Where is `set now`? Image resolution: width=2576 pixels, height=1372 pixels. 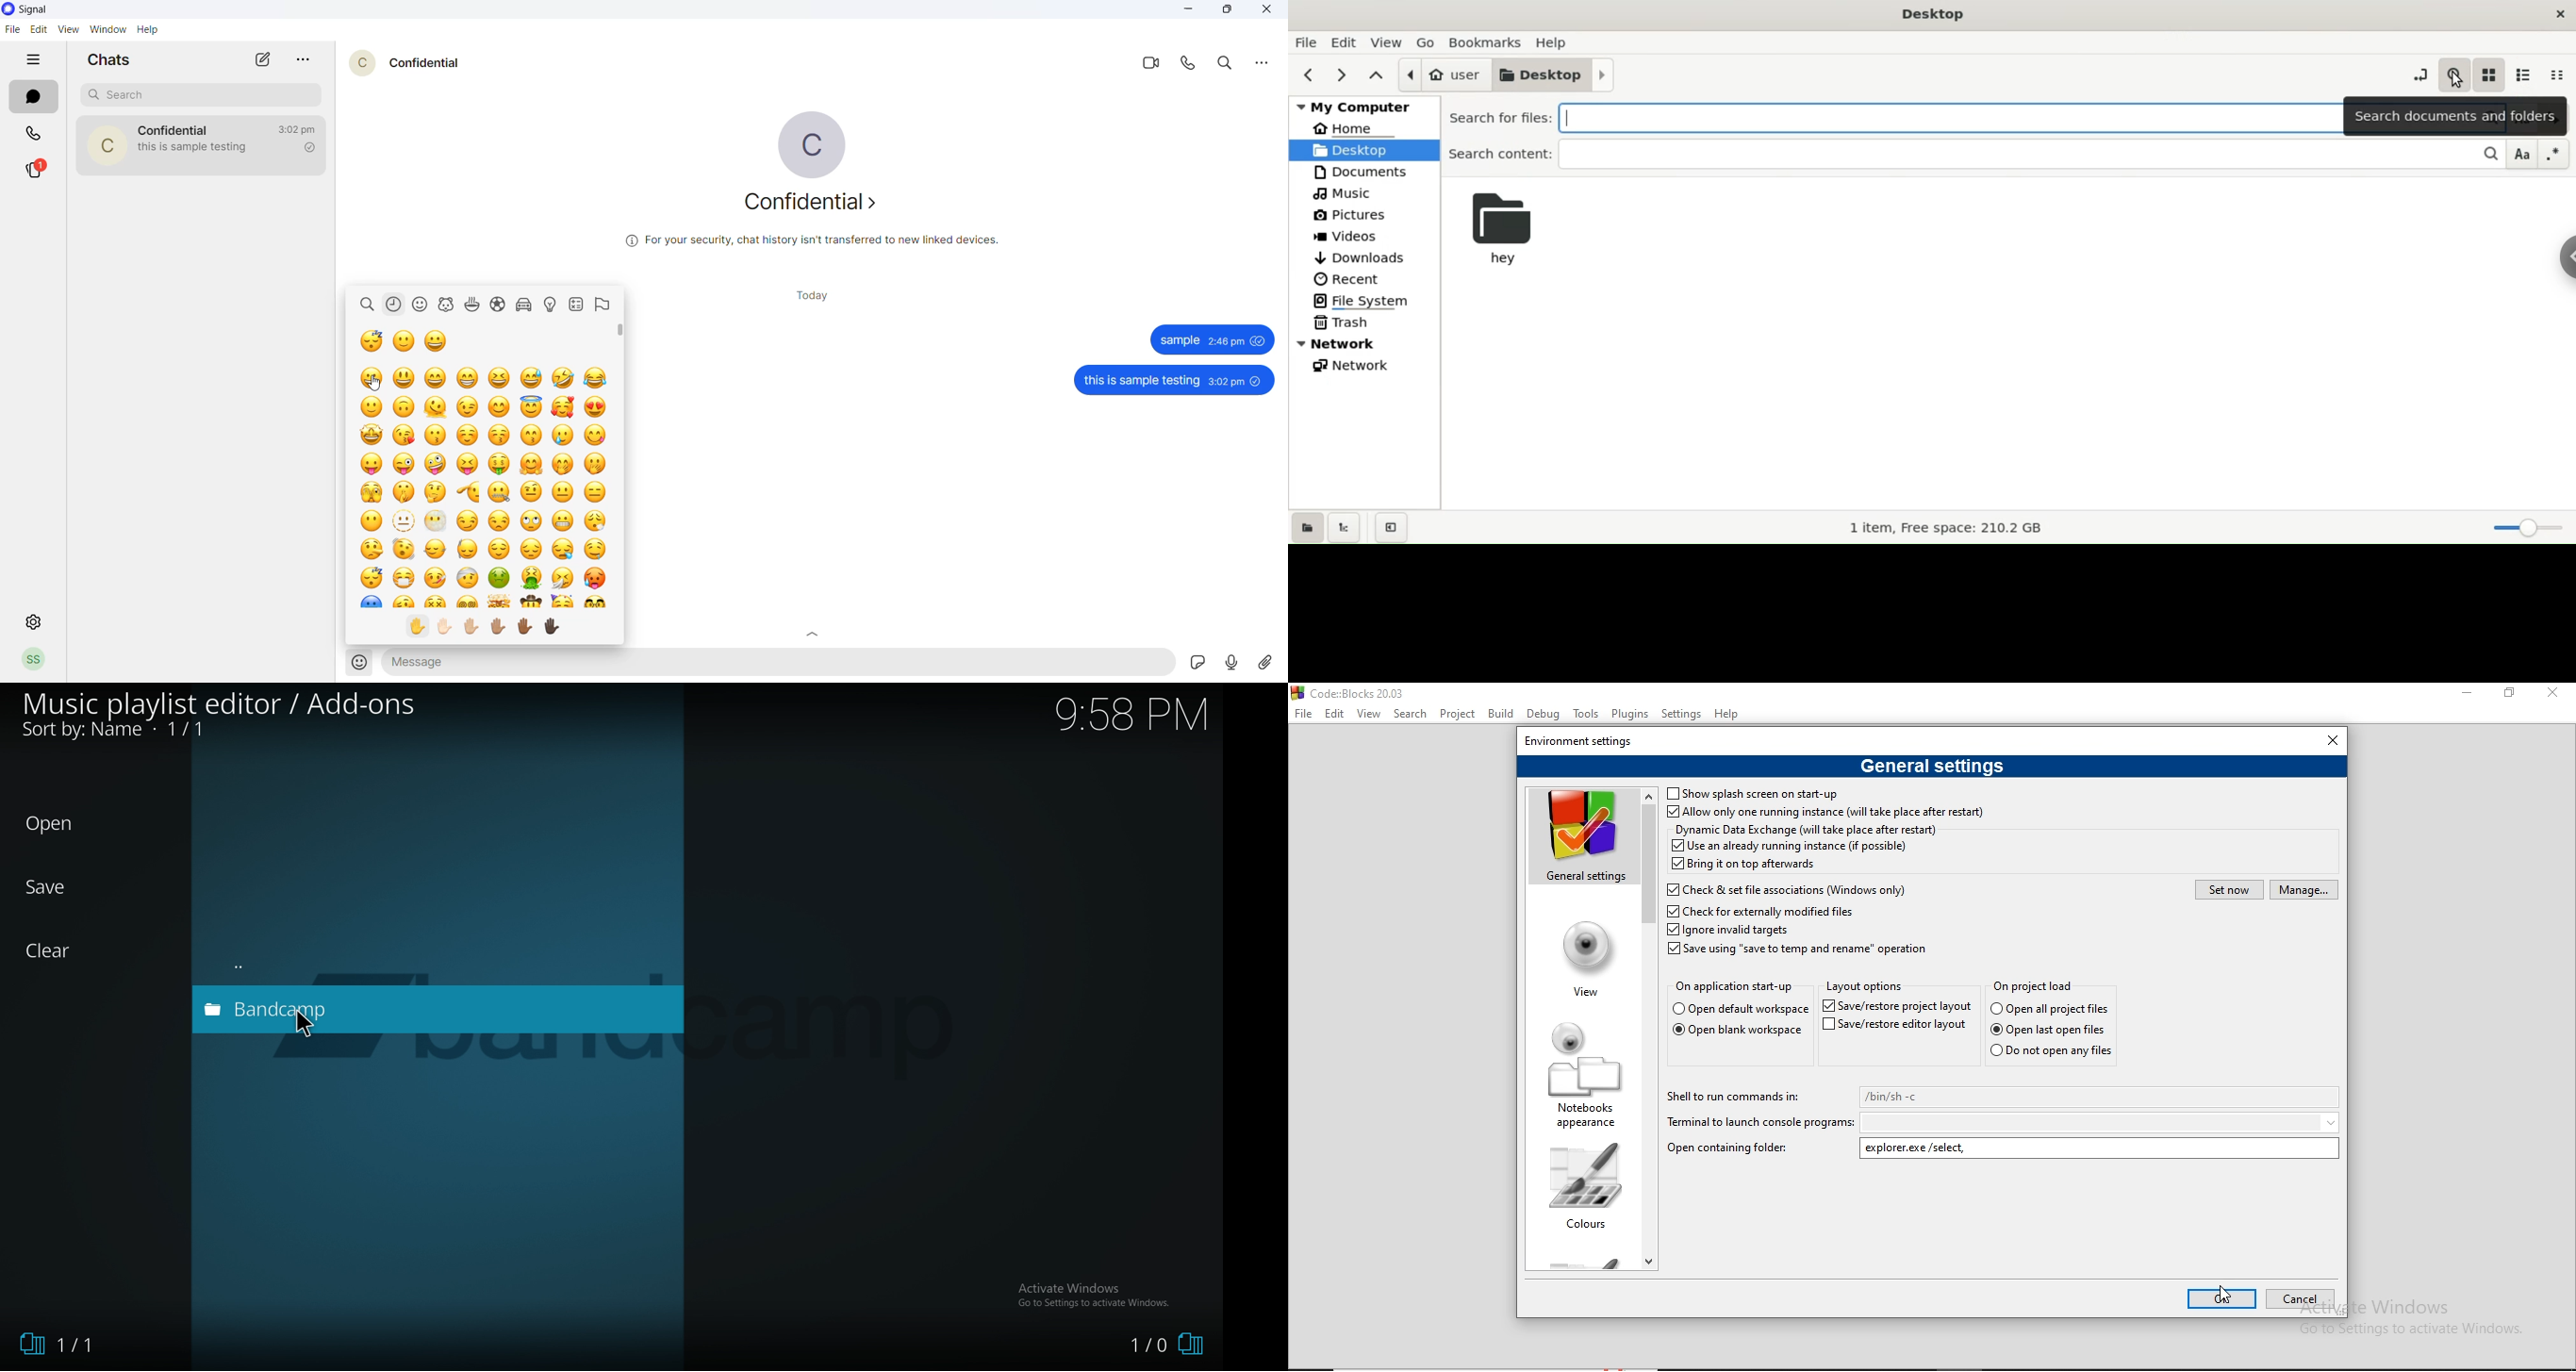 set now is located at coordinates (2229, 889).